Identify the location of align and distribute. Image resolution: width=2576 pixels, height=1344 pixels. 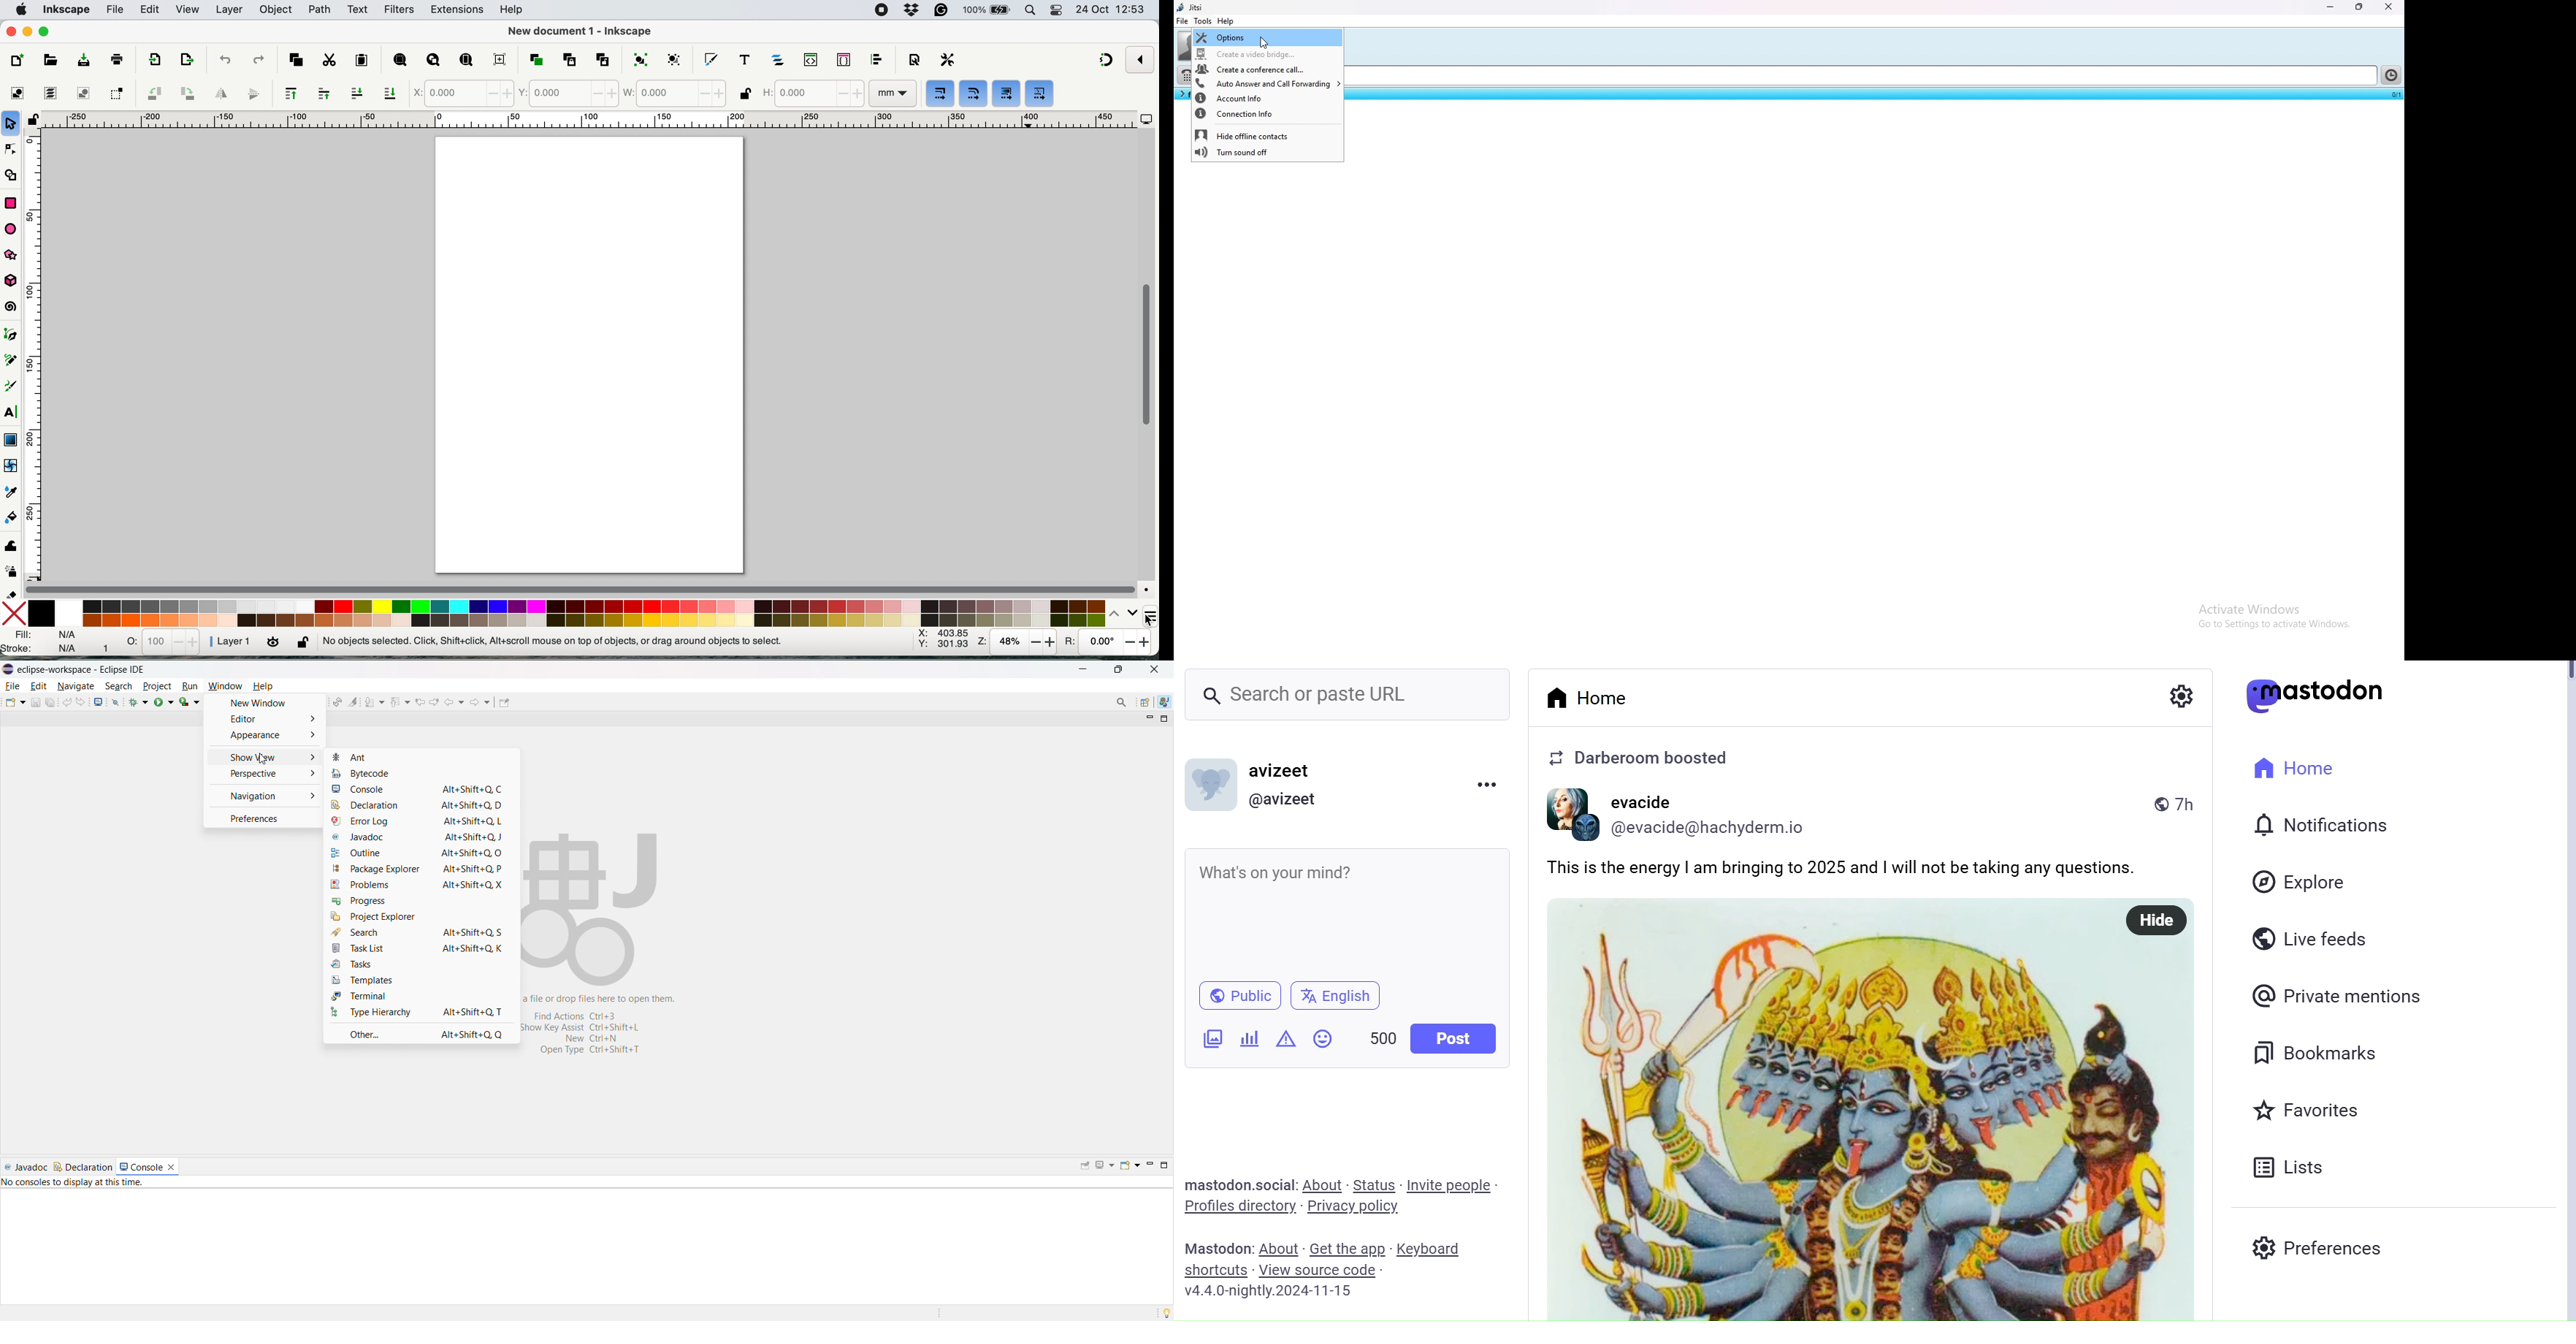
(876, 60).